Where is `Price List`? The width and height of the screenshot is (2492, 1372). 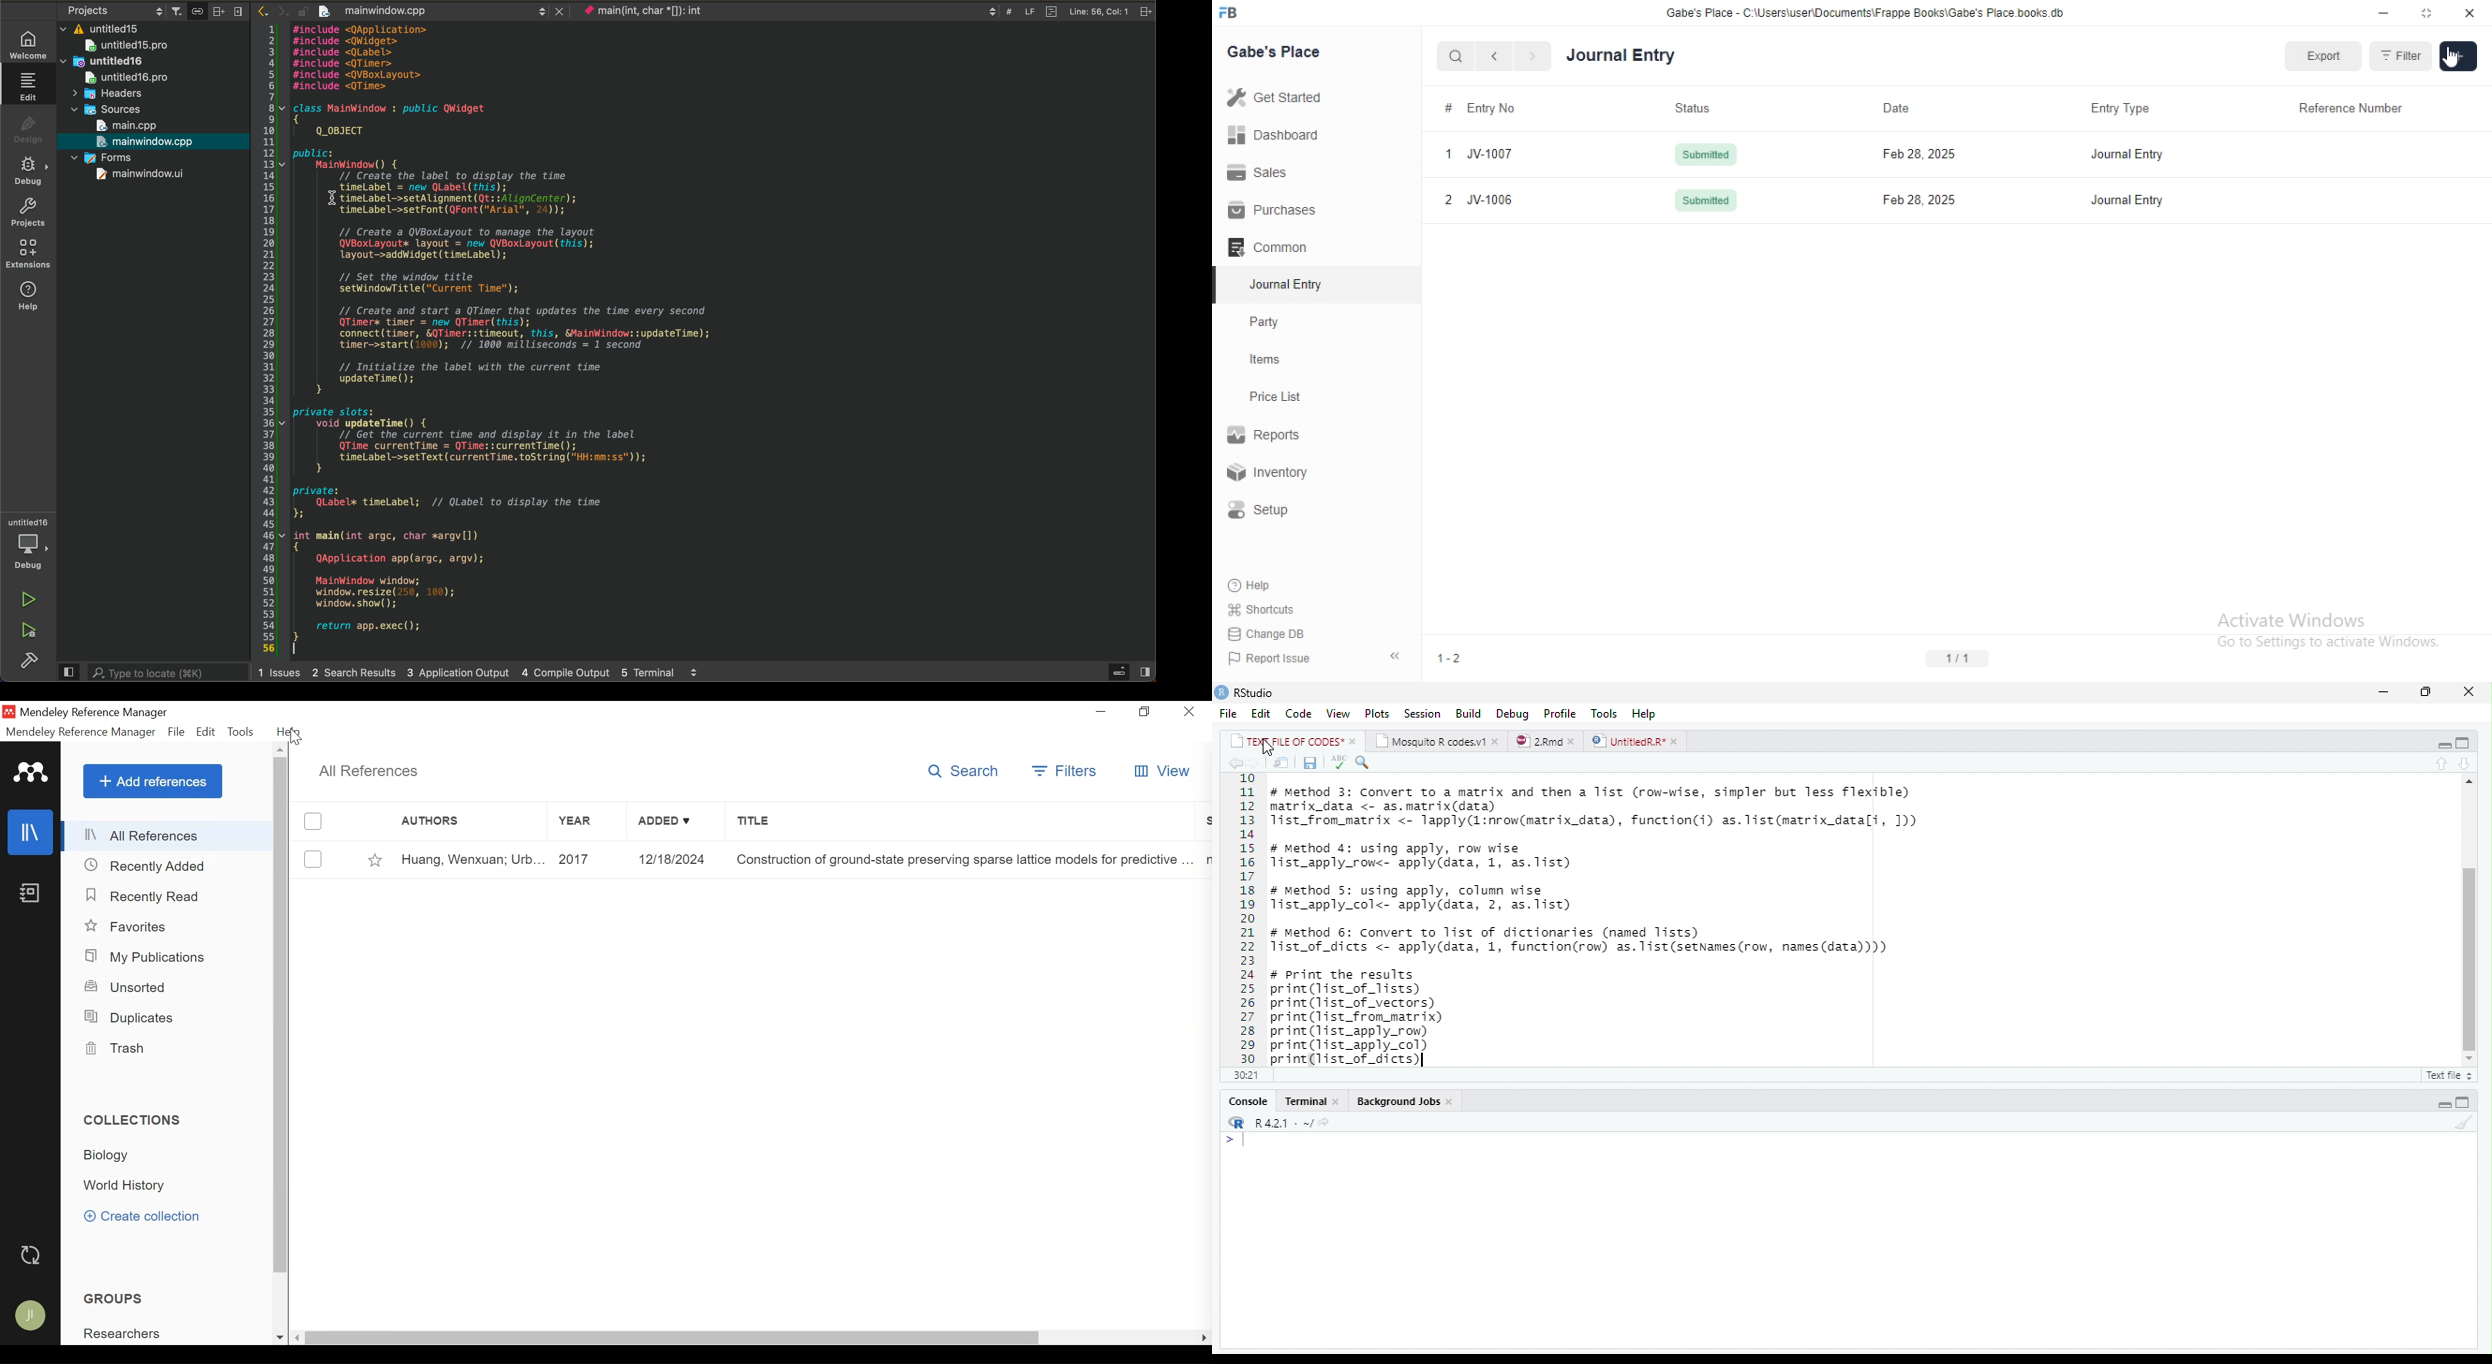 Price List is located at coordinates (1274, 397).